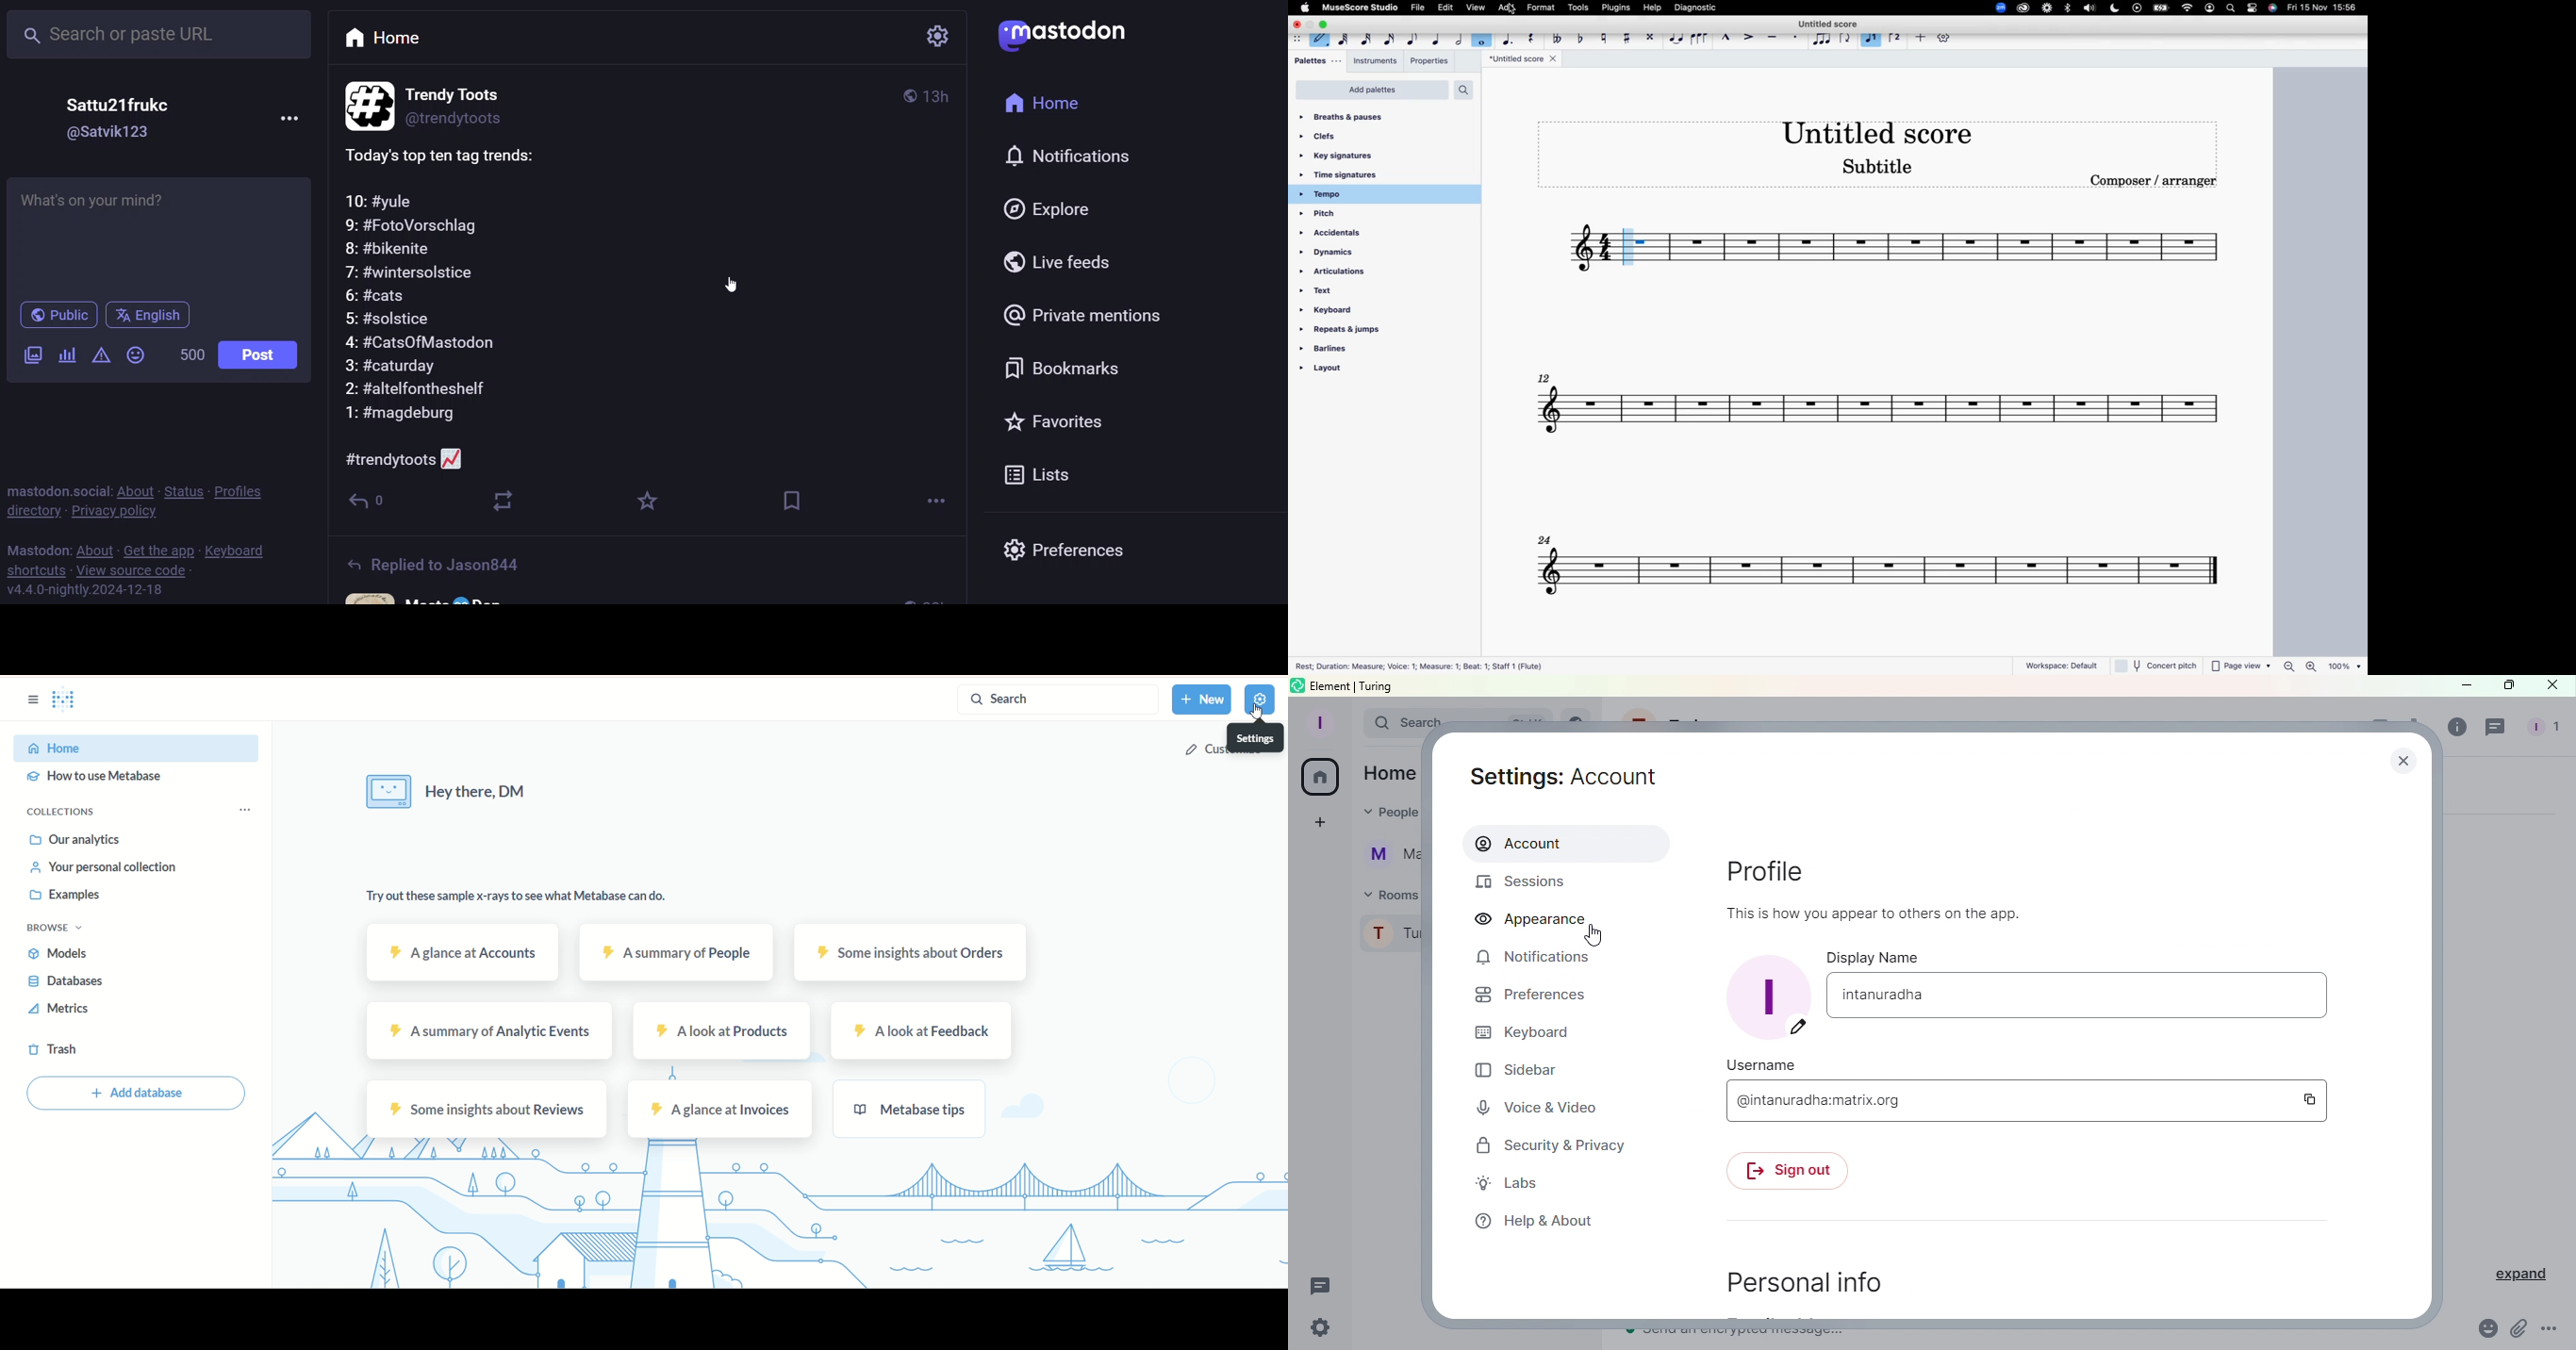 The image size is (2576, 1372). I want to click on profile, so click(245, 491).